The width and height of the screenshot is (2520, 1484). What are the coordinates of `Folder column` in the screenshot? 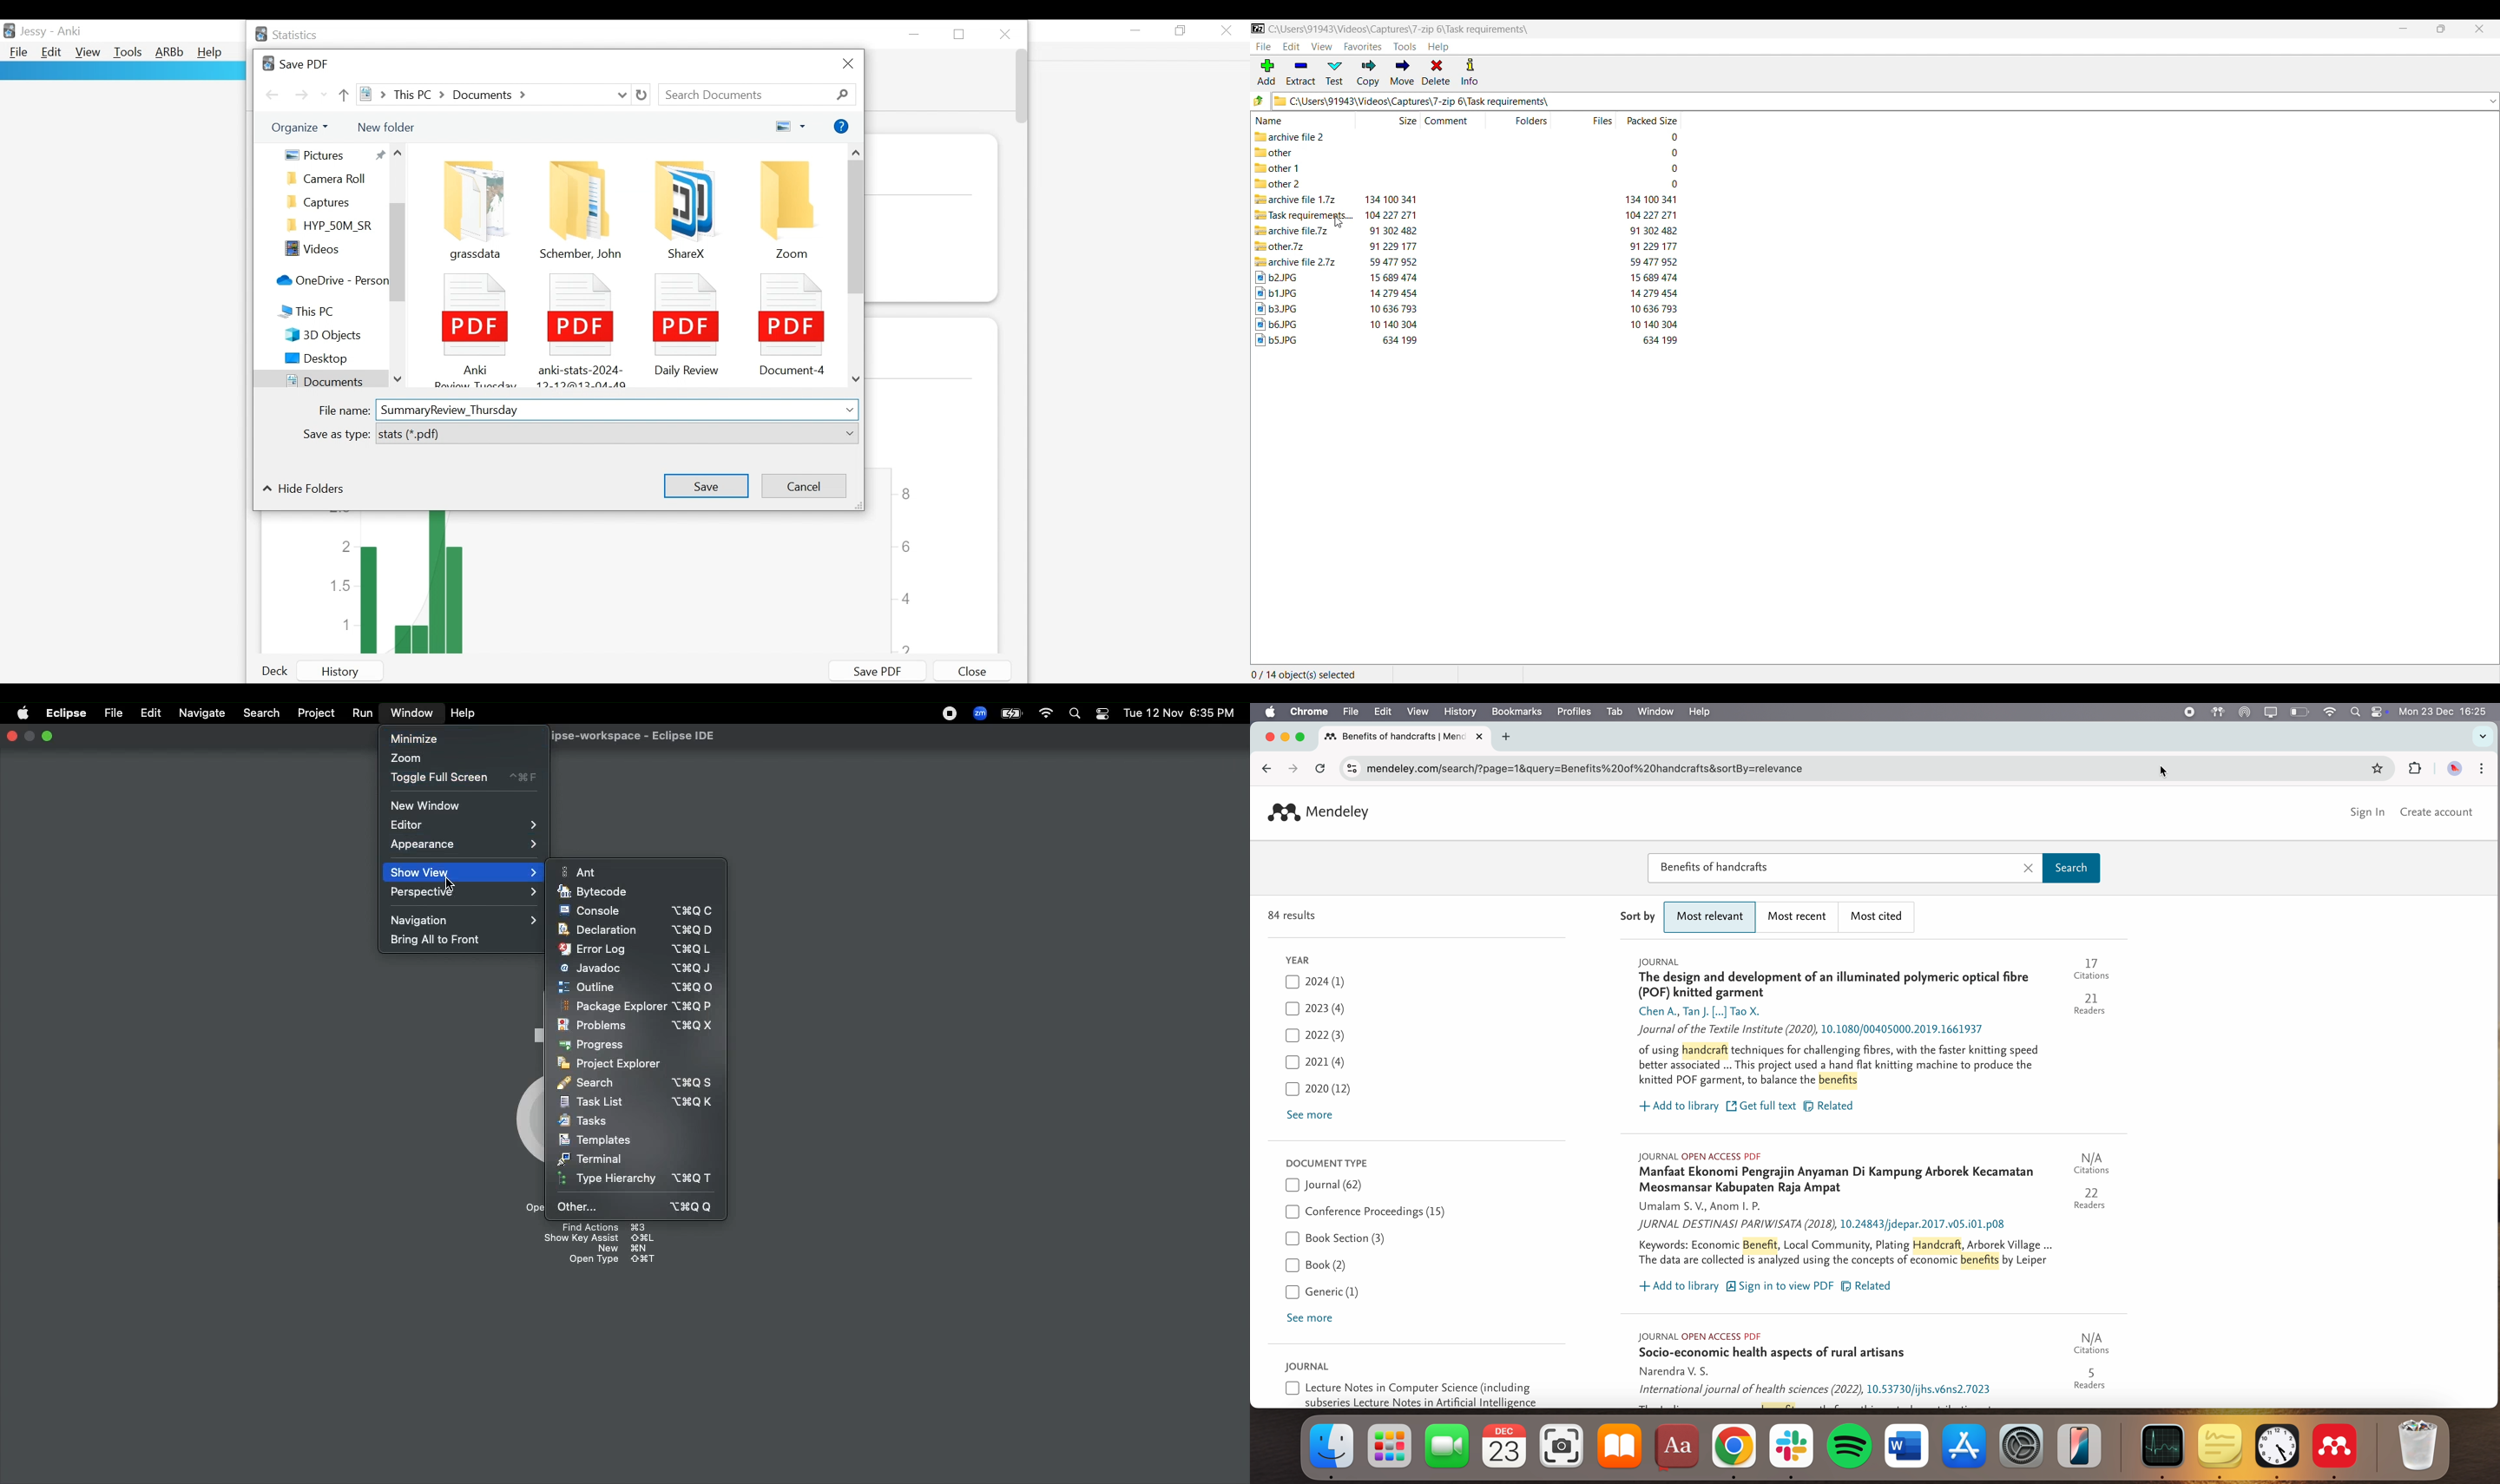 It's located at (1519, 119).